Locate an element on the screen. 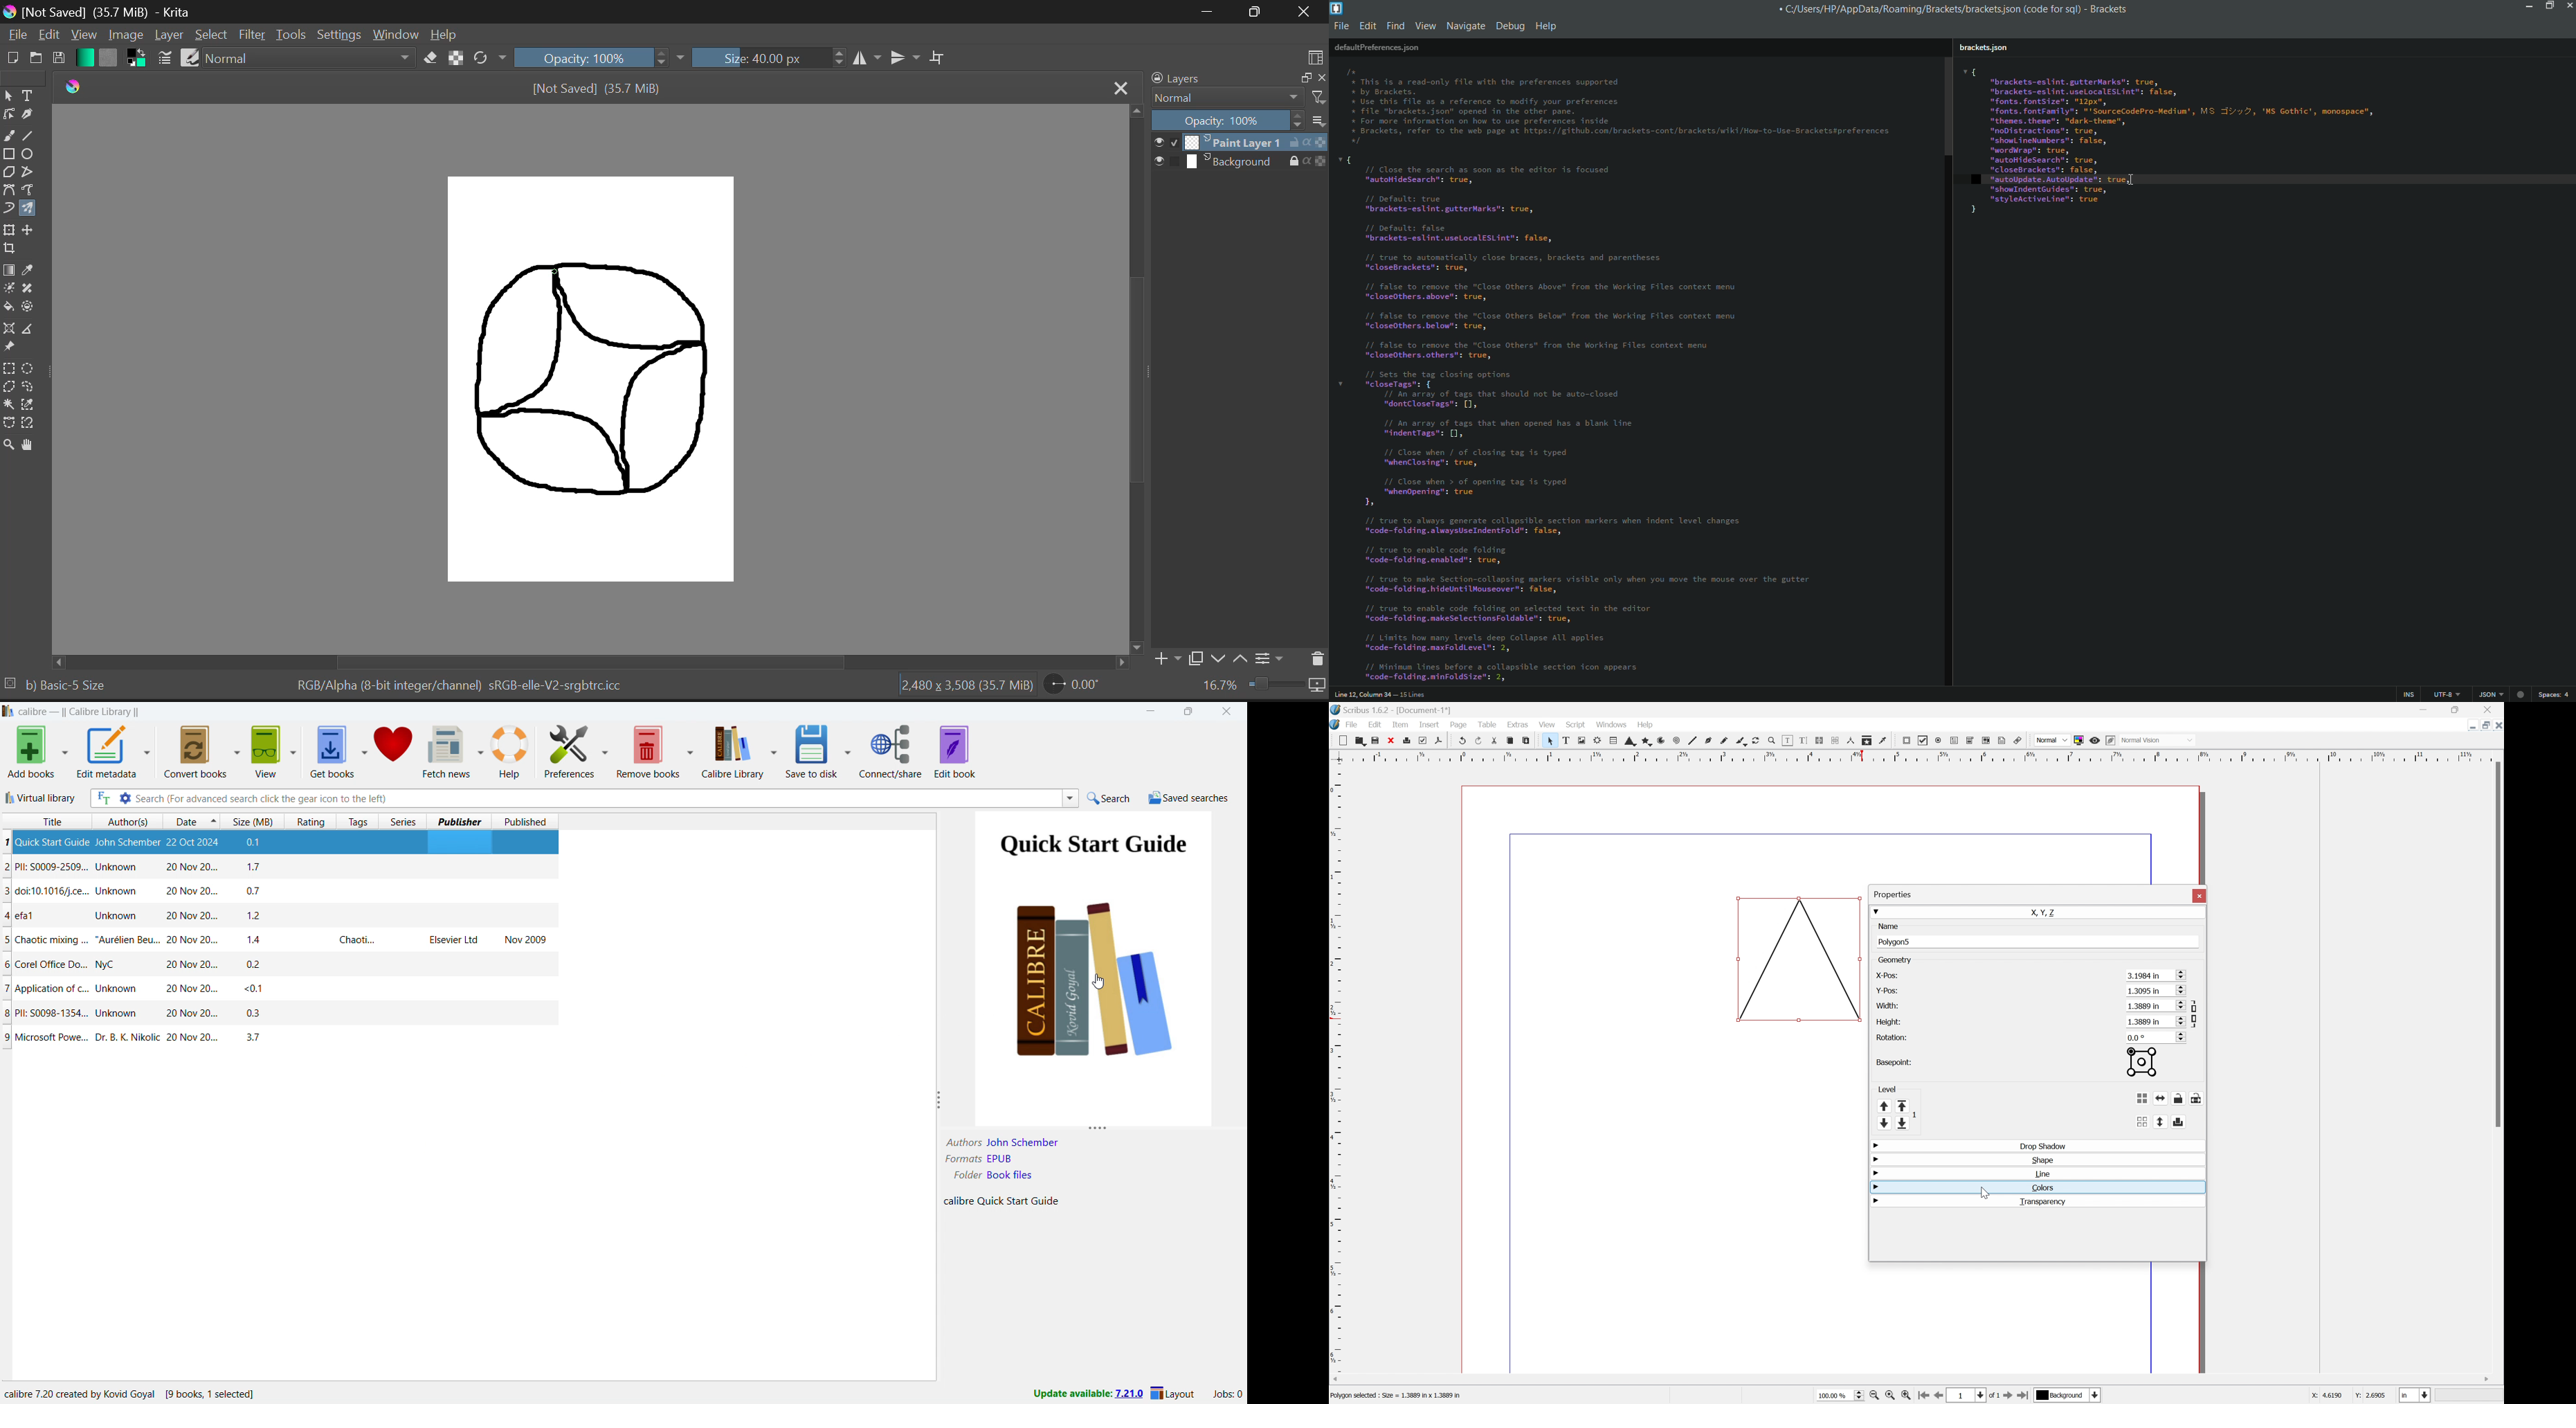 The image size is (2576, 1428). Flip horizontally is located at coordinates (2162, 1098).